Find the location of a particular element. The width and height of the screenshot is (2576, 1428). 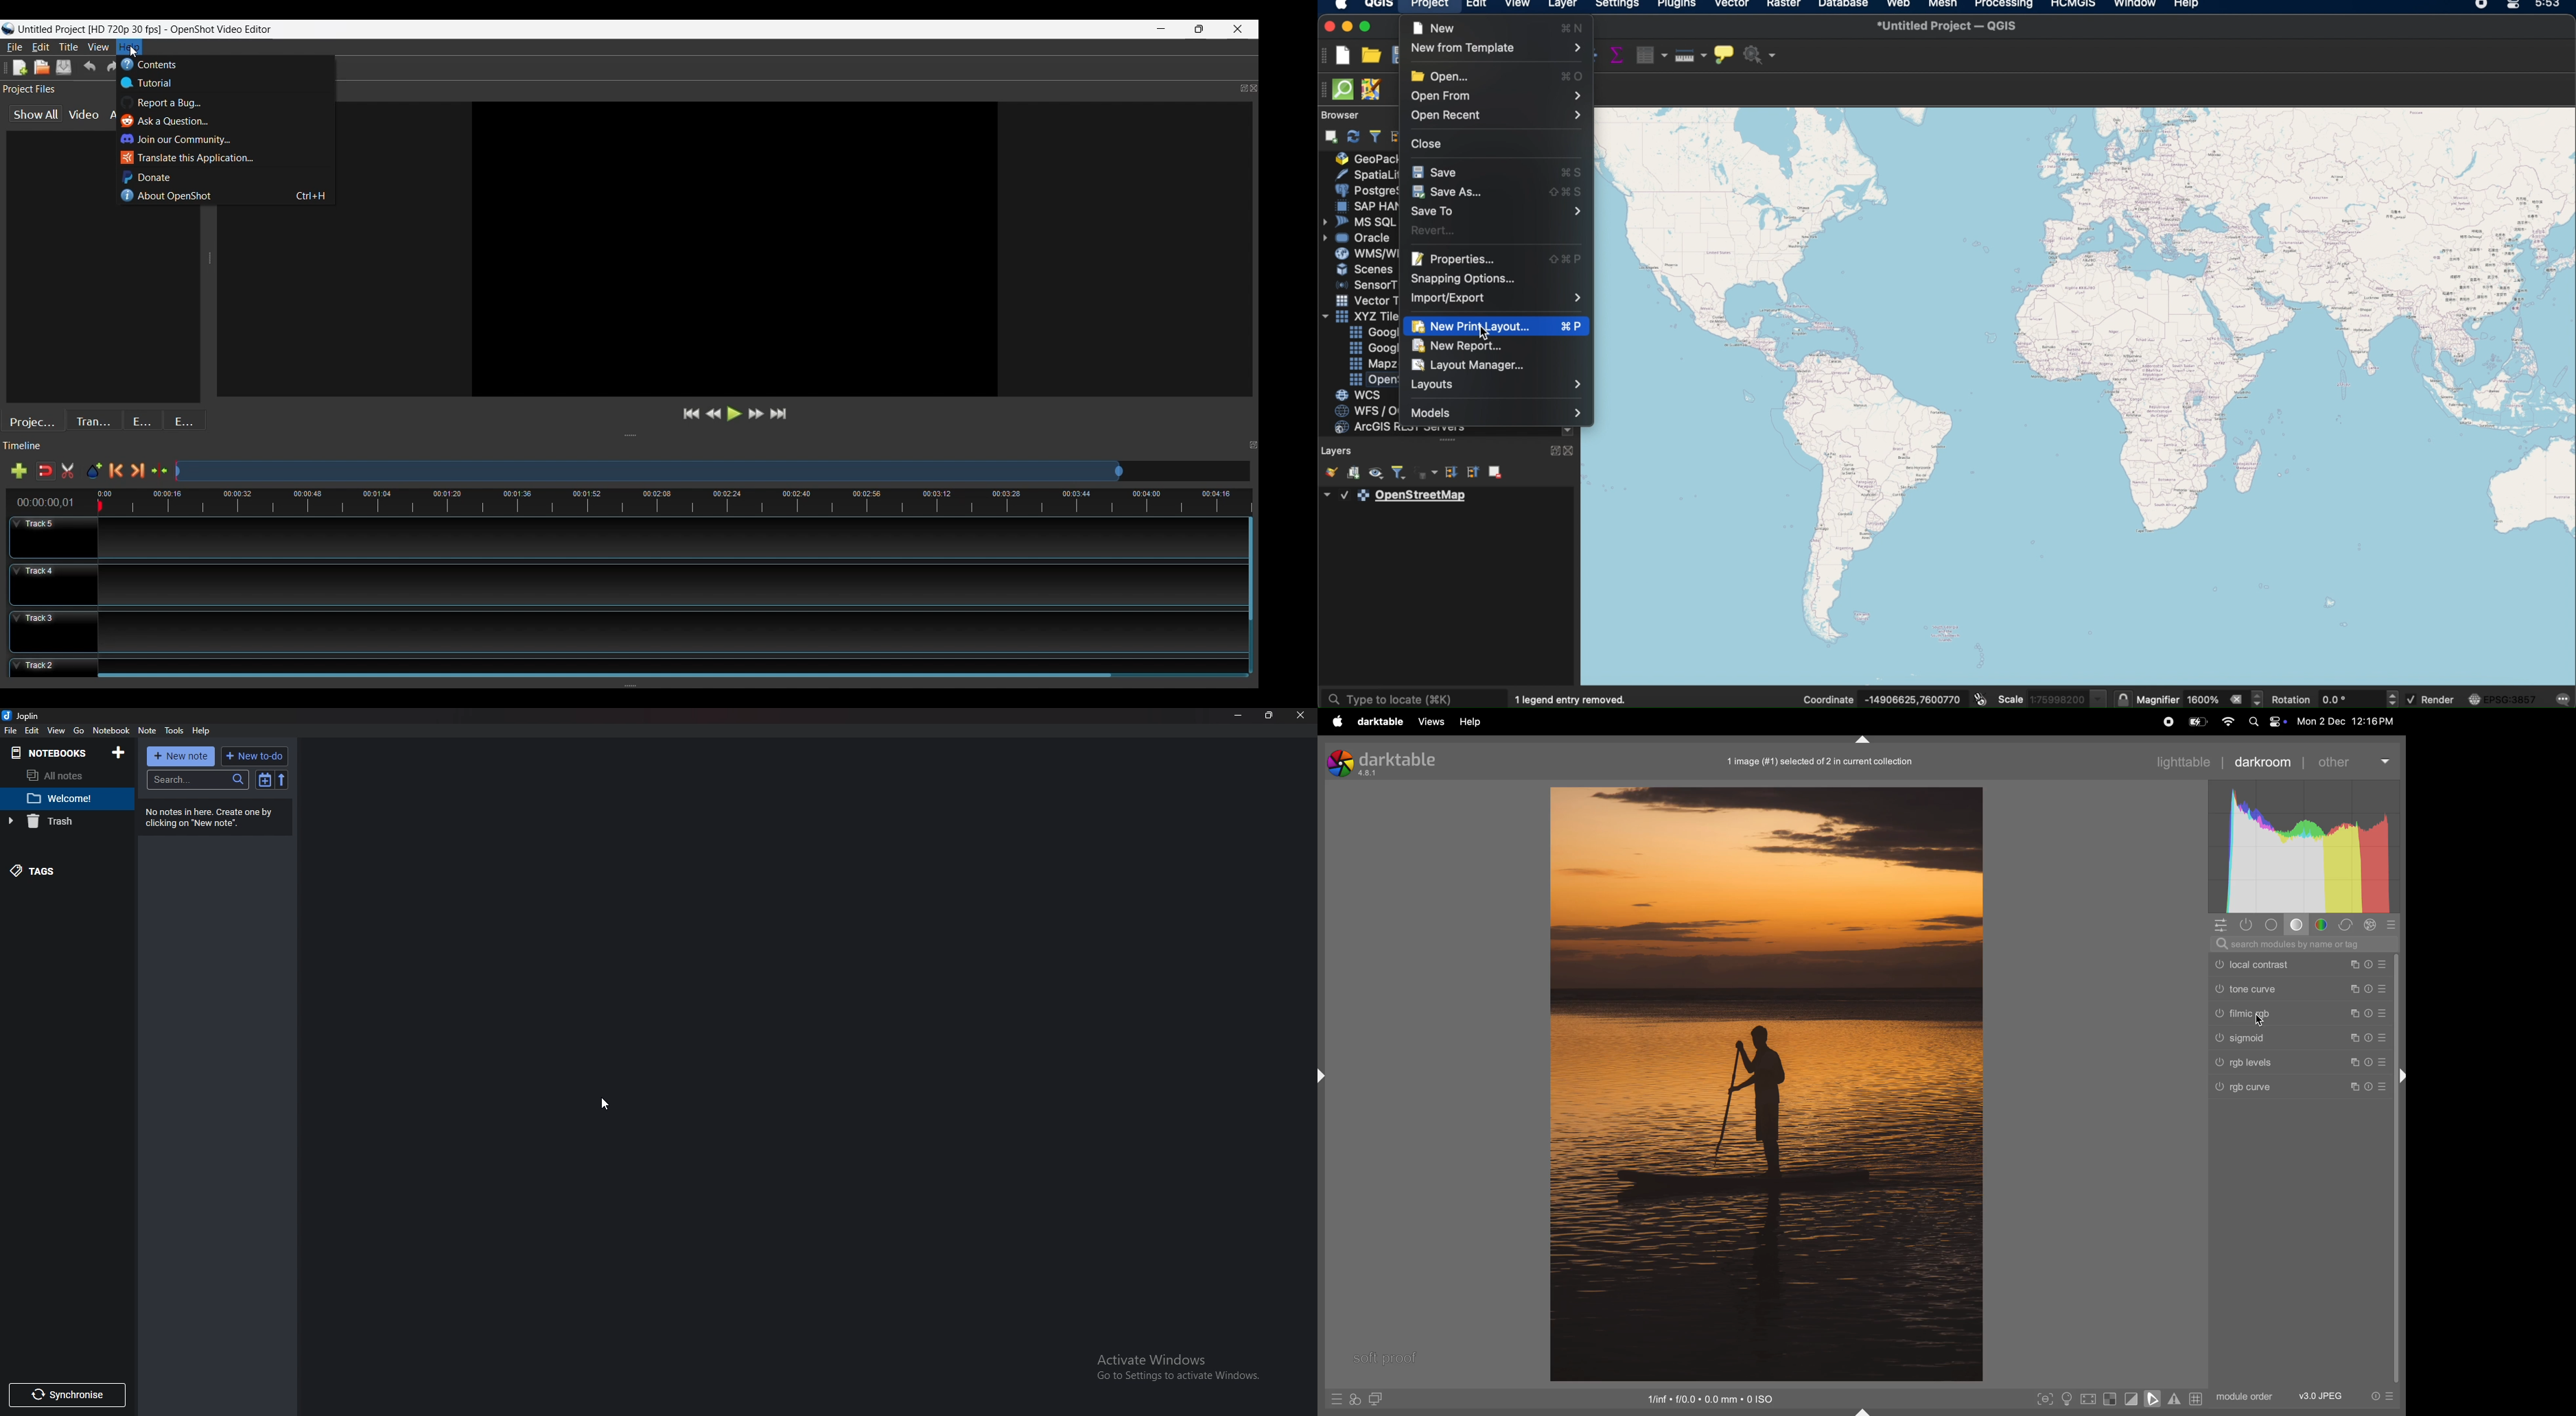

quick acess to apply your styles is located at coordinates (1354, 1399).